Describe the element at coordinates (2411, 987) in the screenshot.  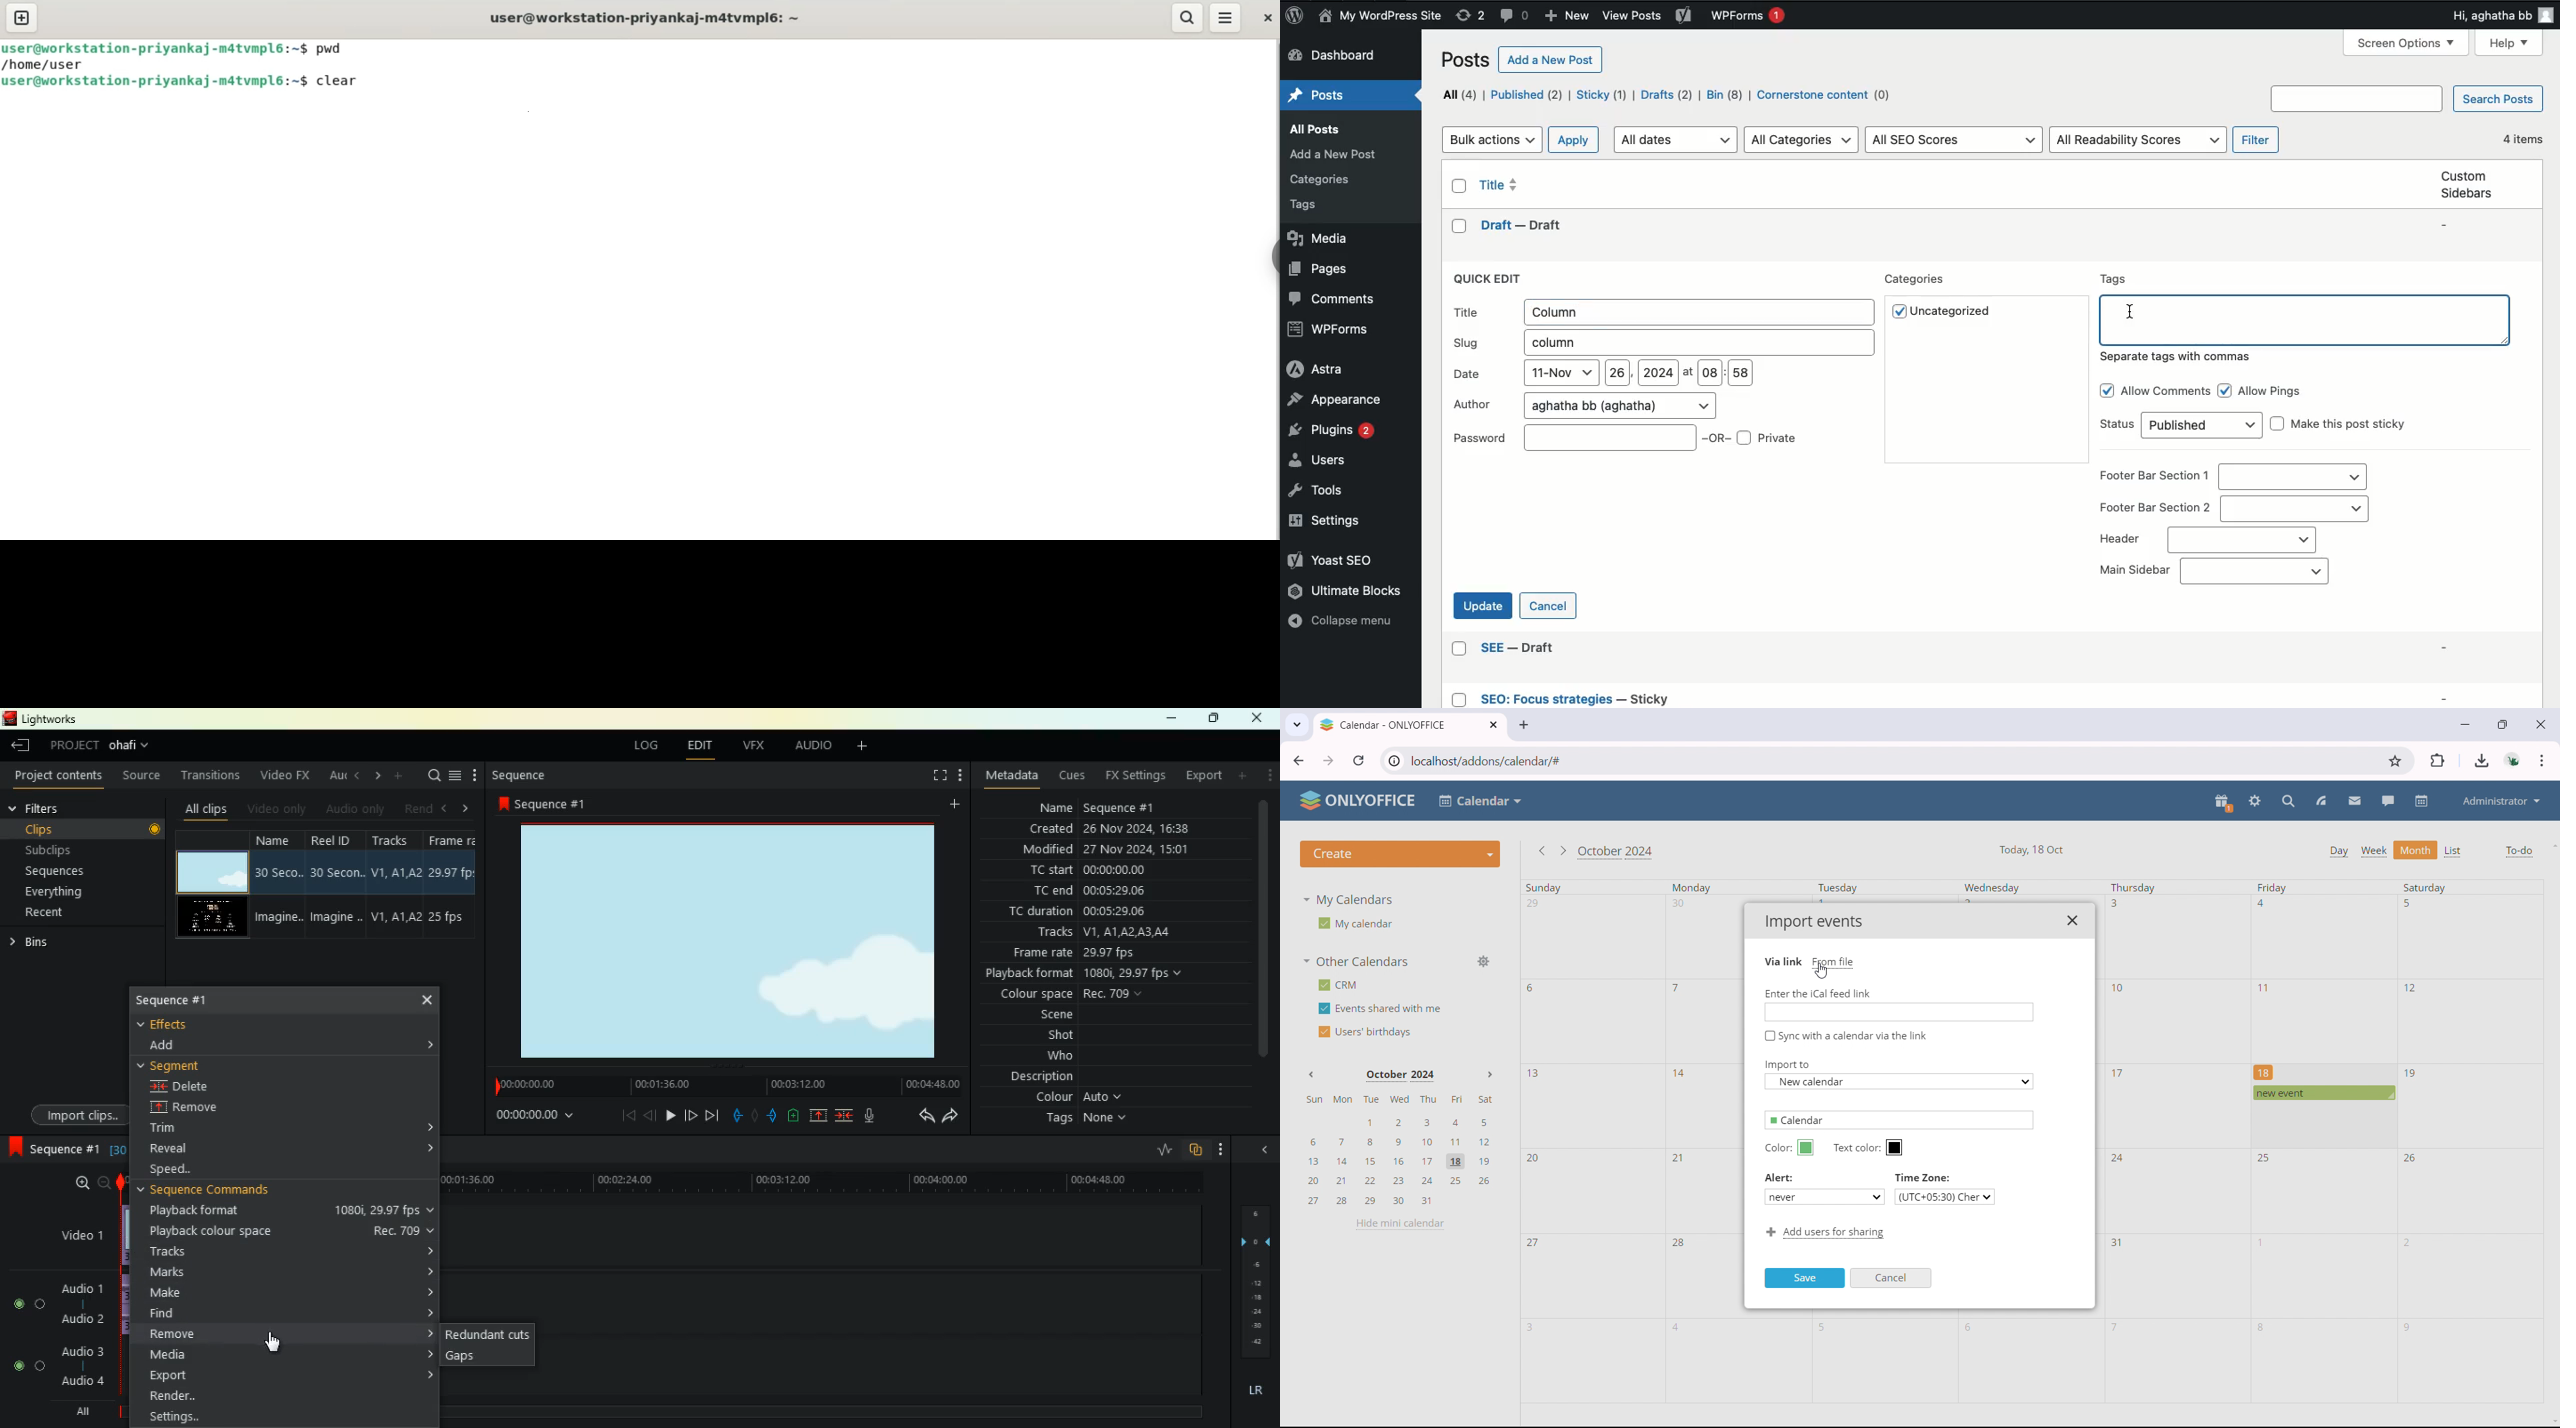
I see `12` at that location.